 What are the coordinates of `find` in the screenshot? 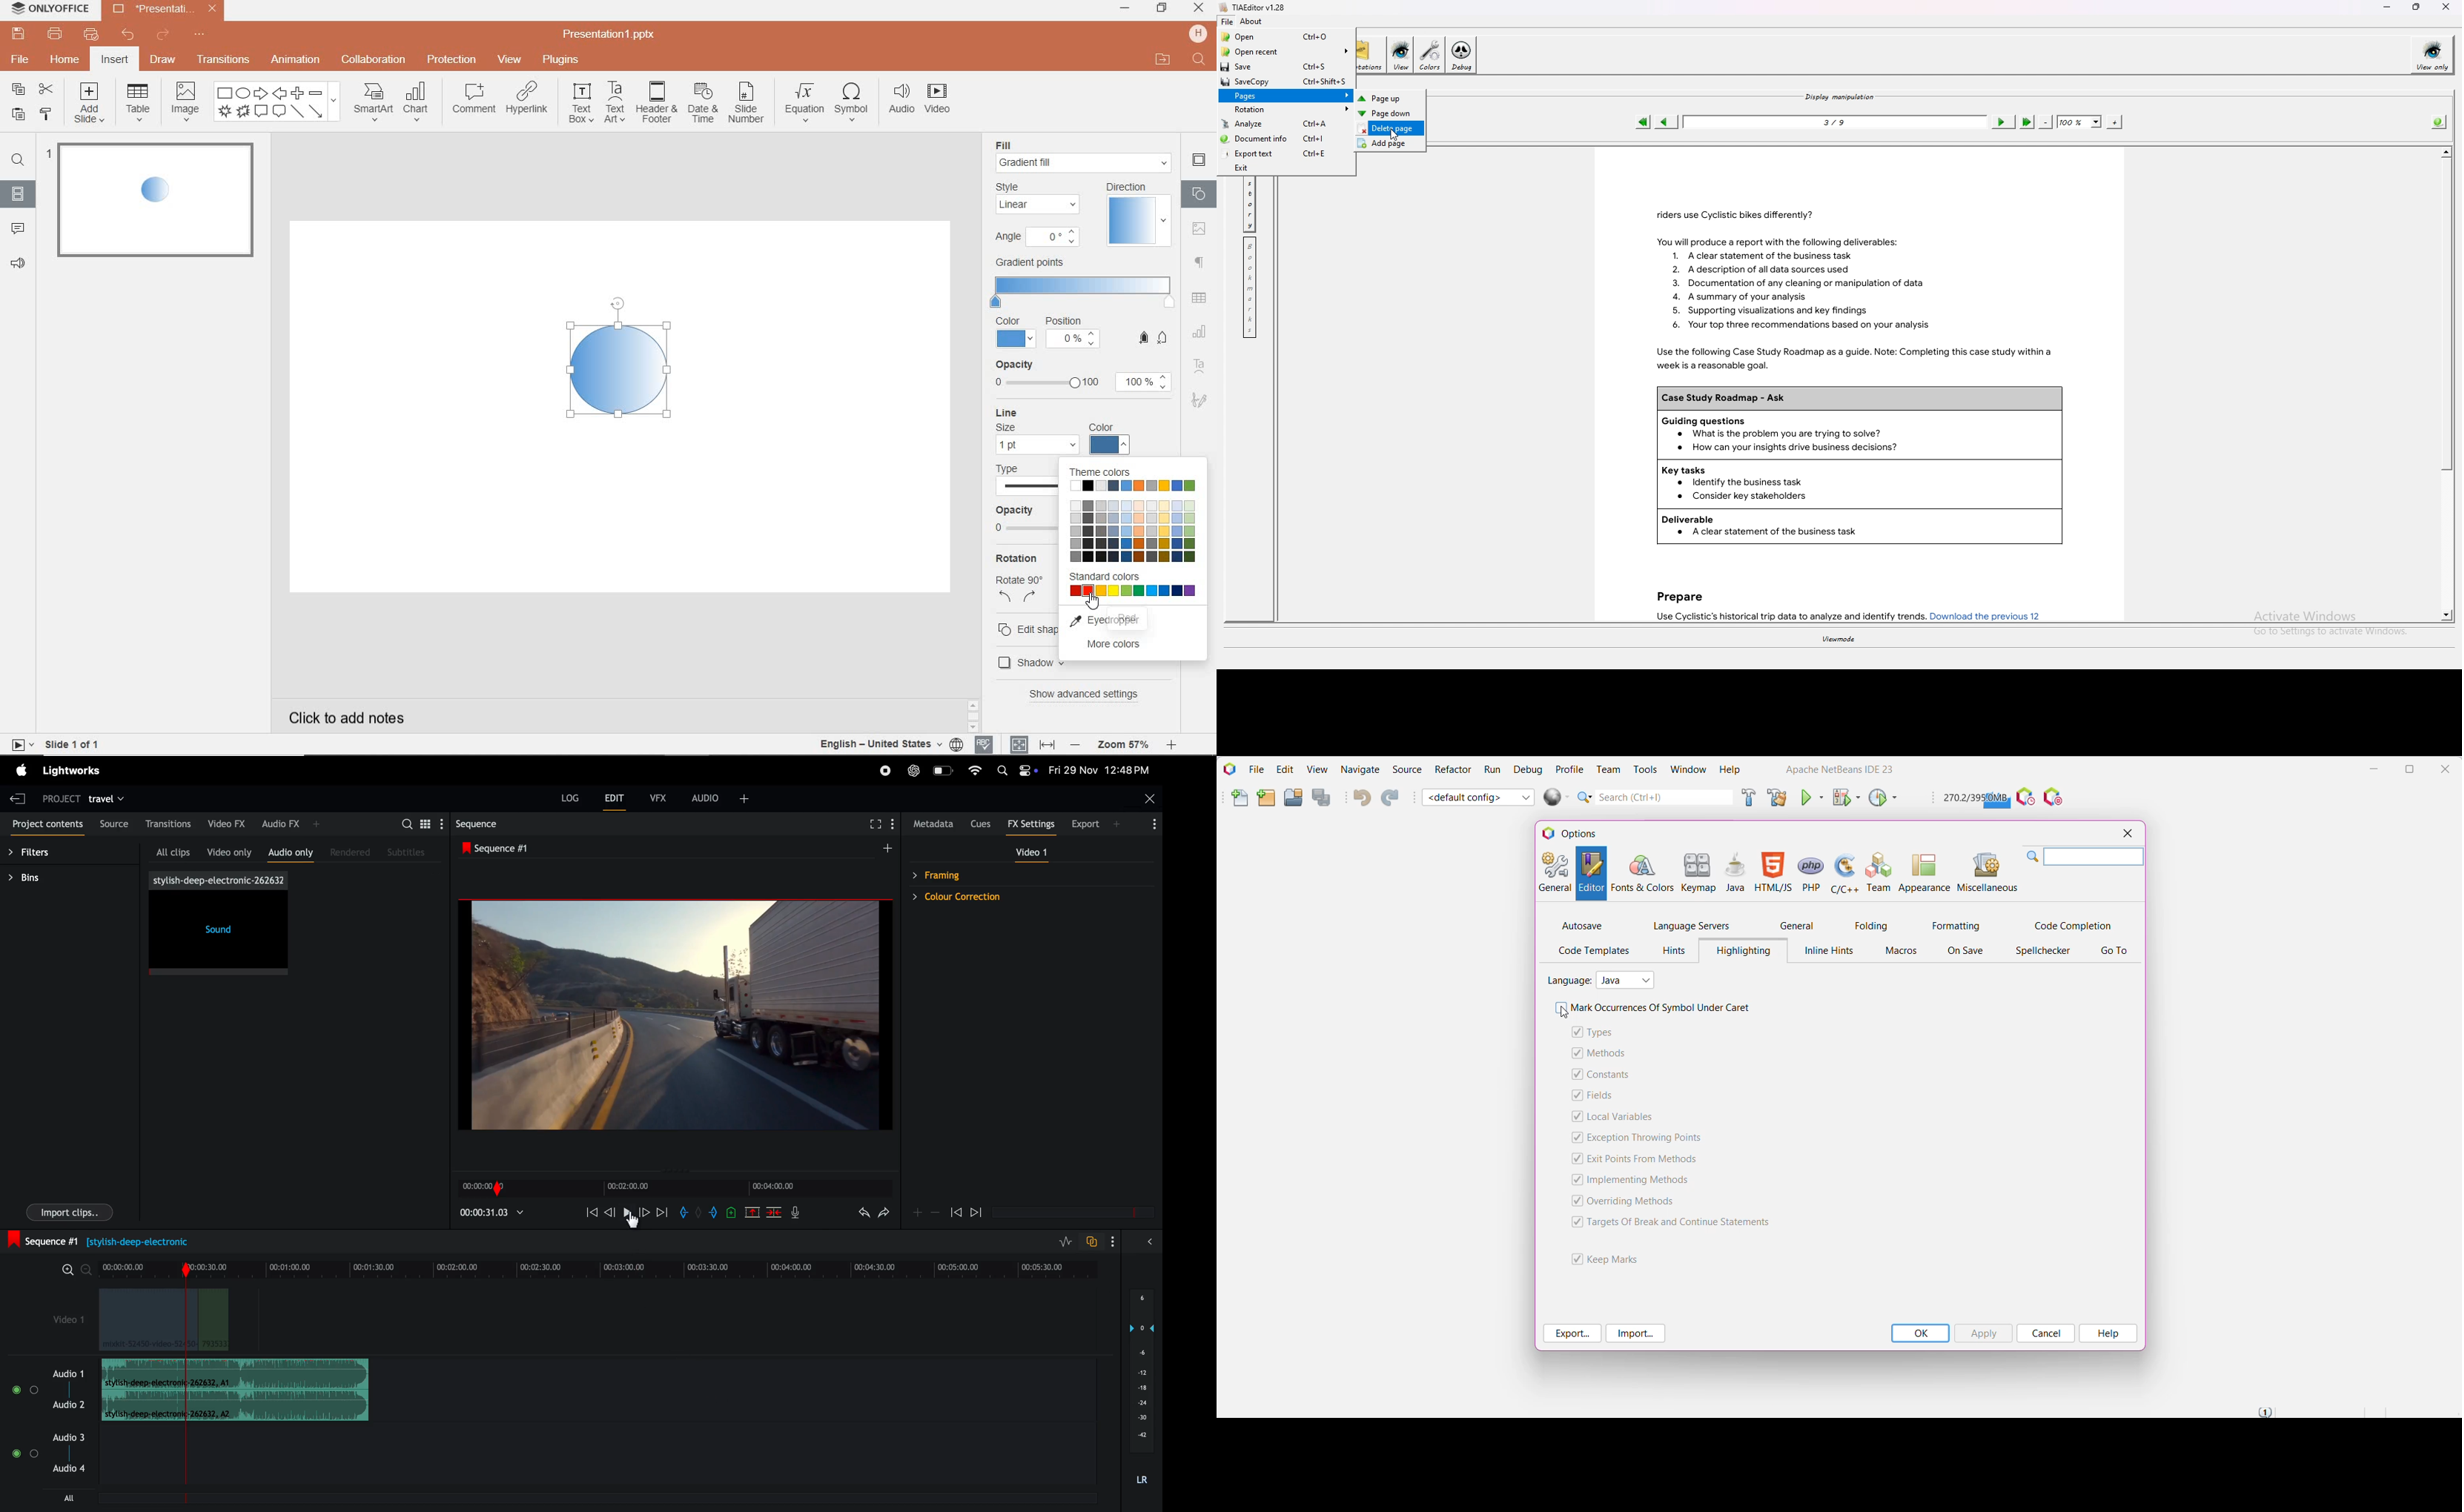 It's located at (17, 159).